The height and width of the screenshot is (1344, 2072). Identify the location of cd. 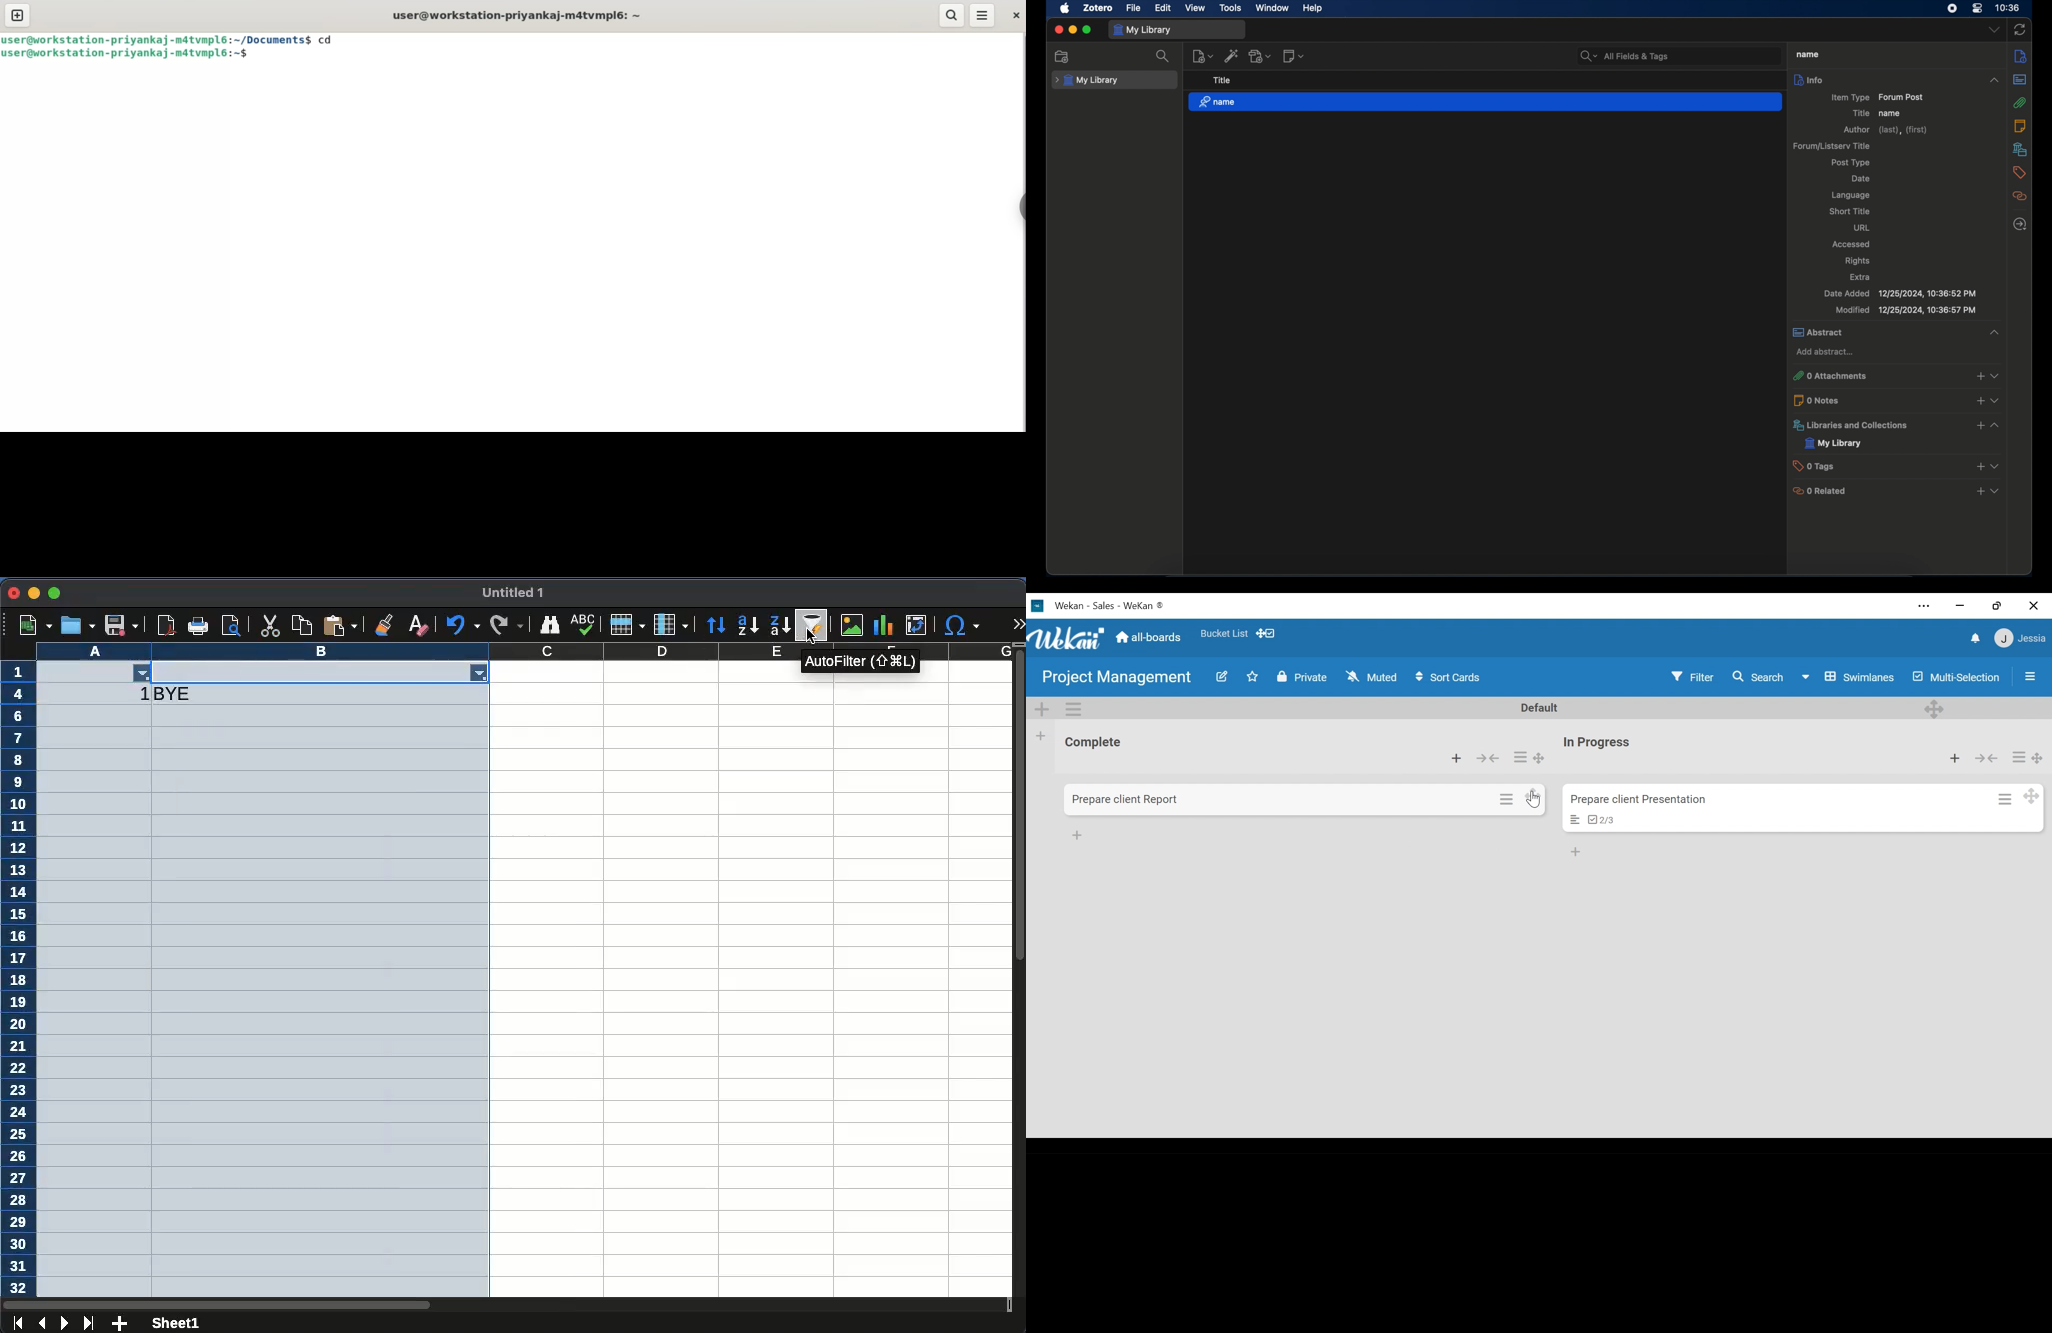
(331, 39).